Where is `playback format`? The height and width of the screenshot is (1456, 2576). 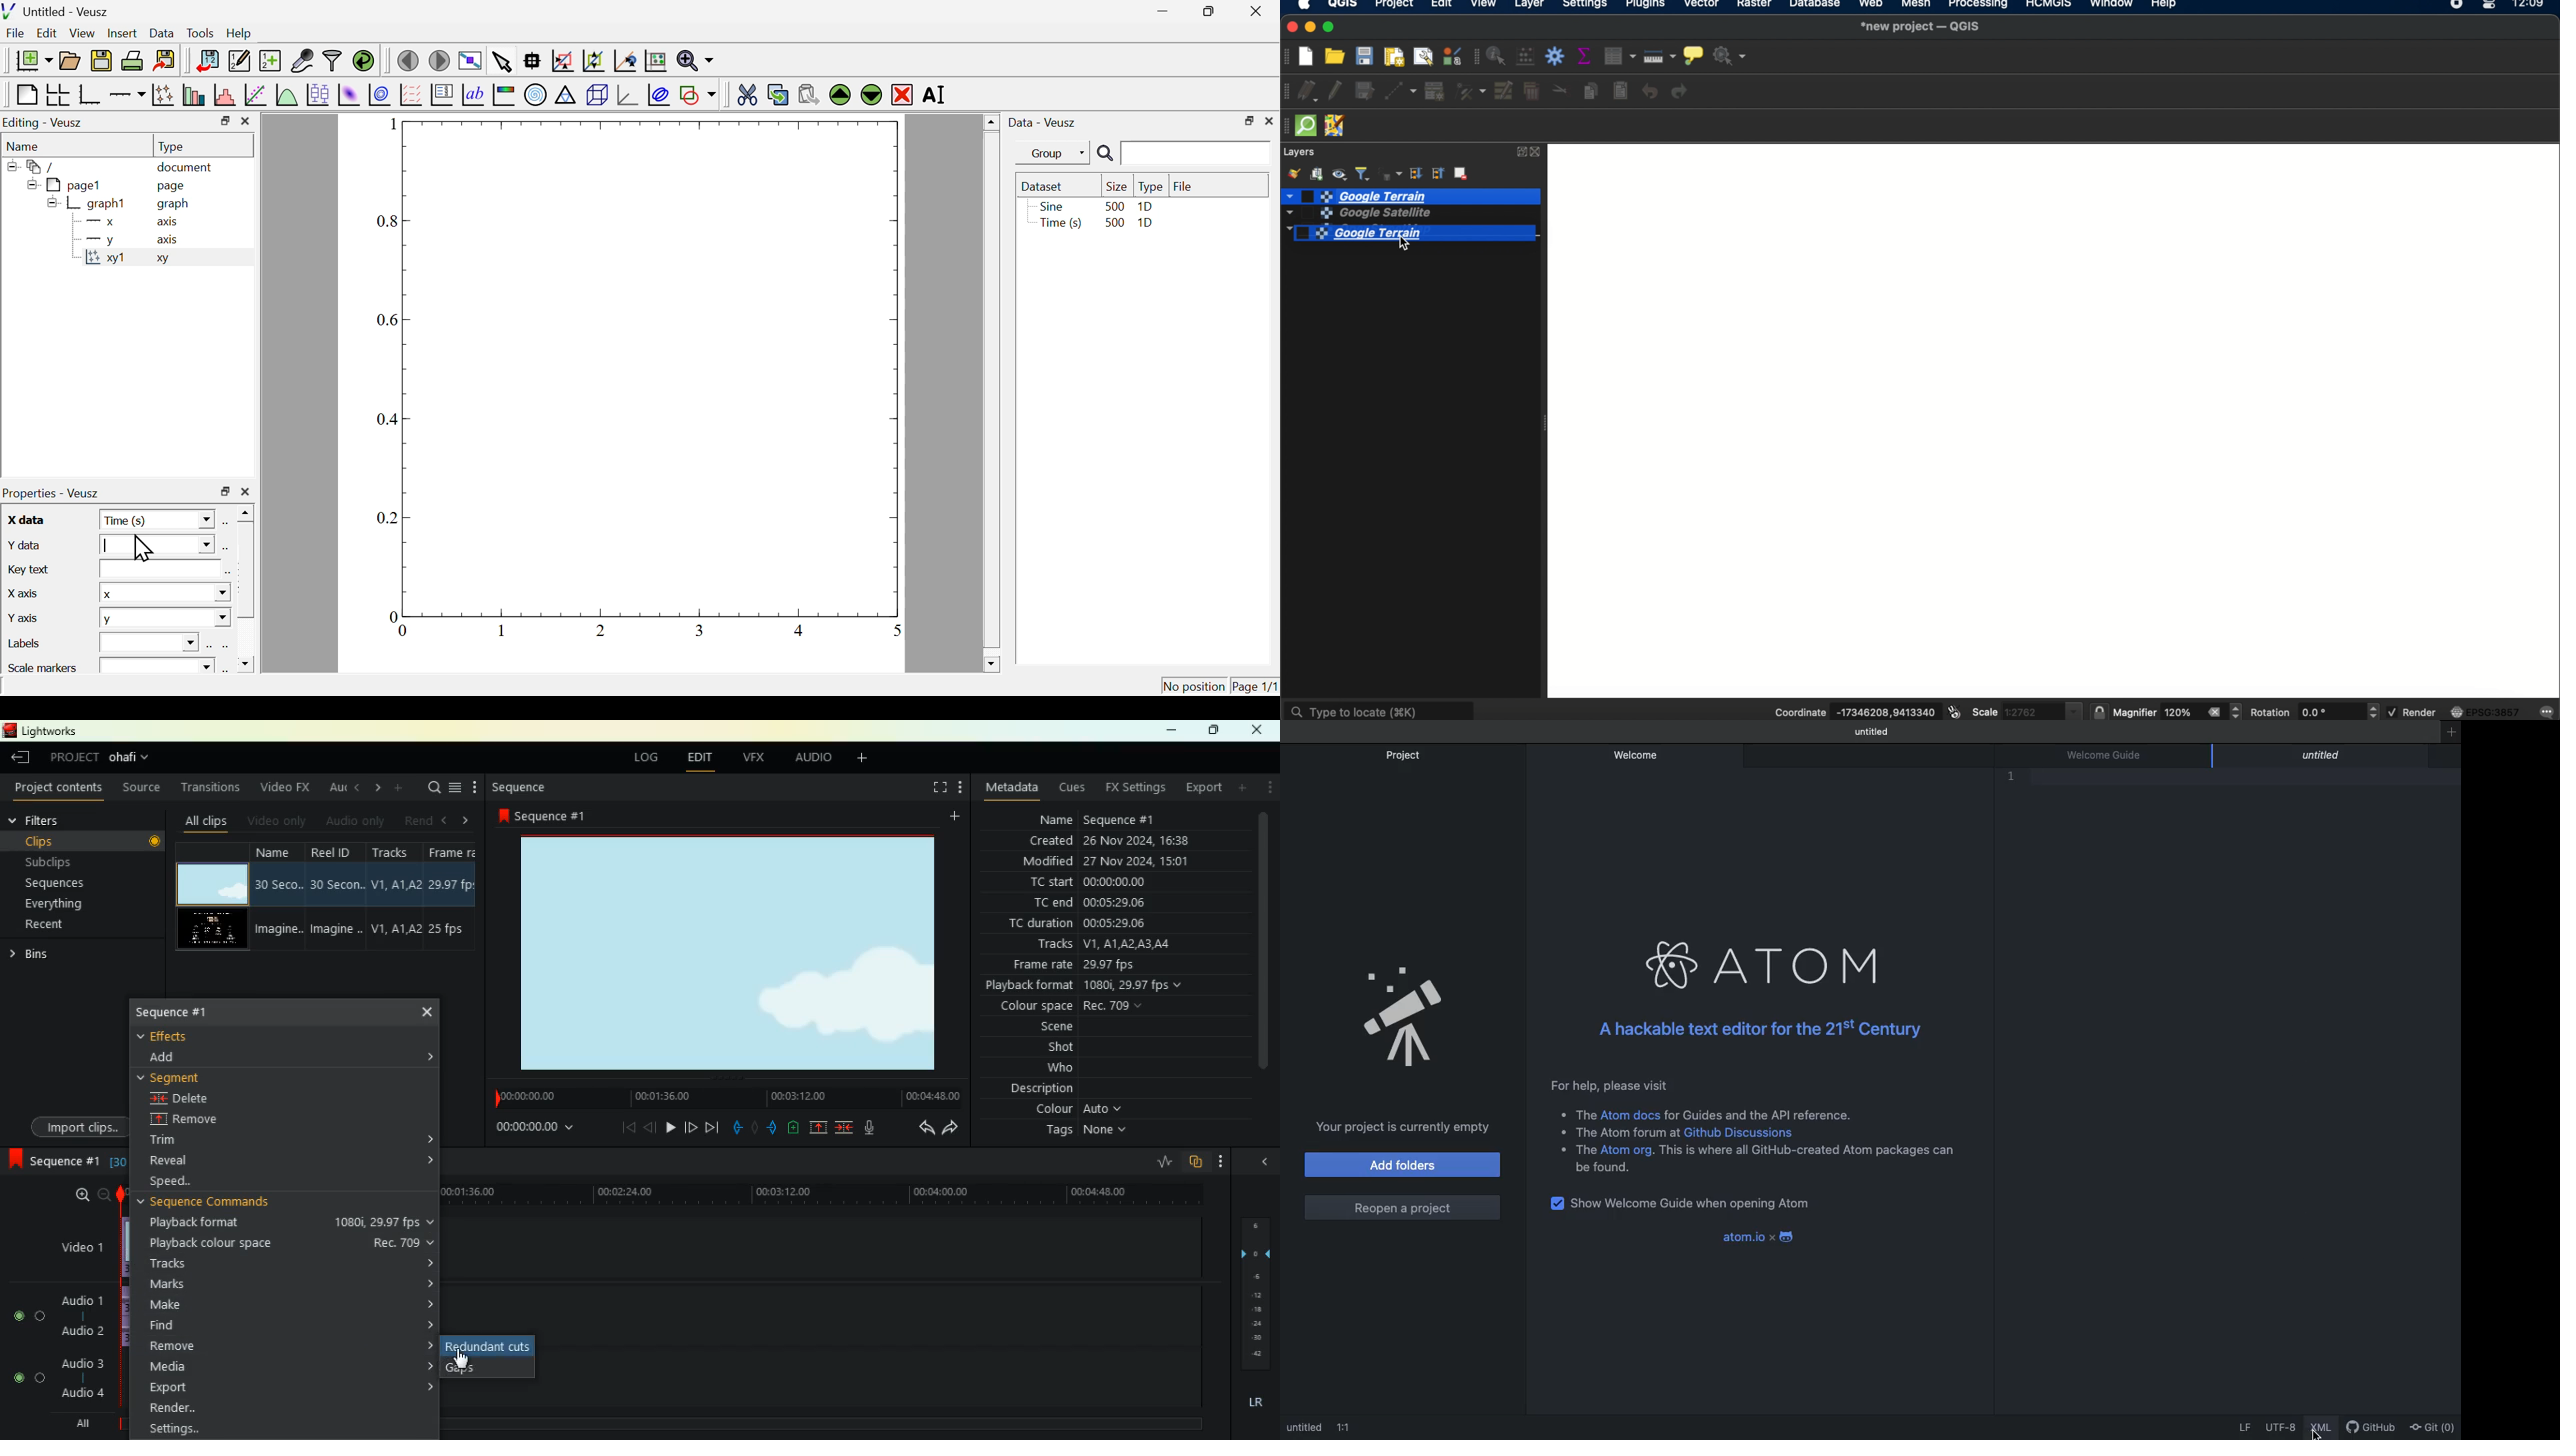
playback format is located at coordinates (289, 1225).